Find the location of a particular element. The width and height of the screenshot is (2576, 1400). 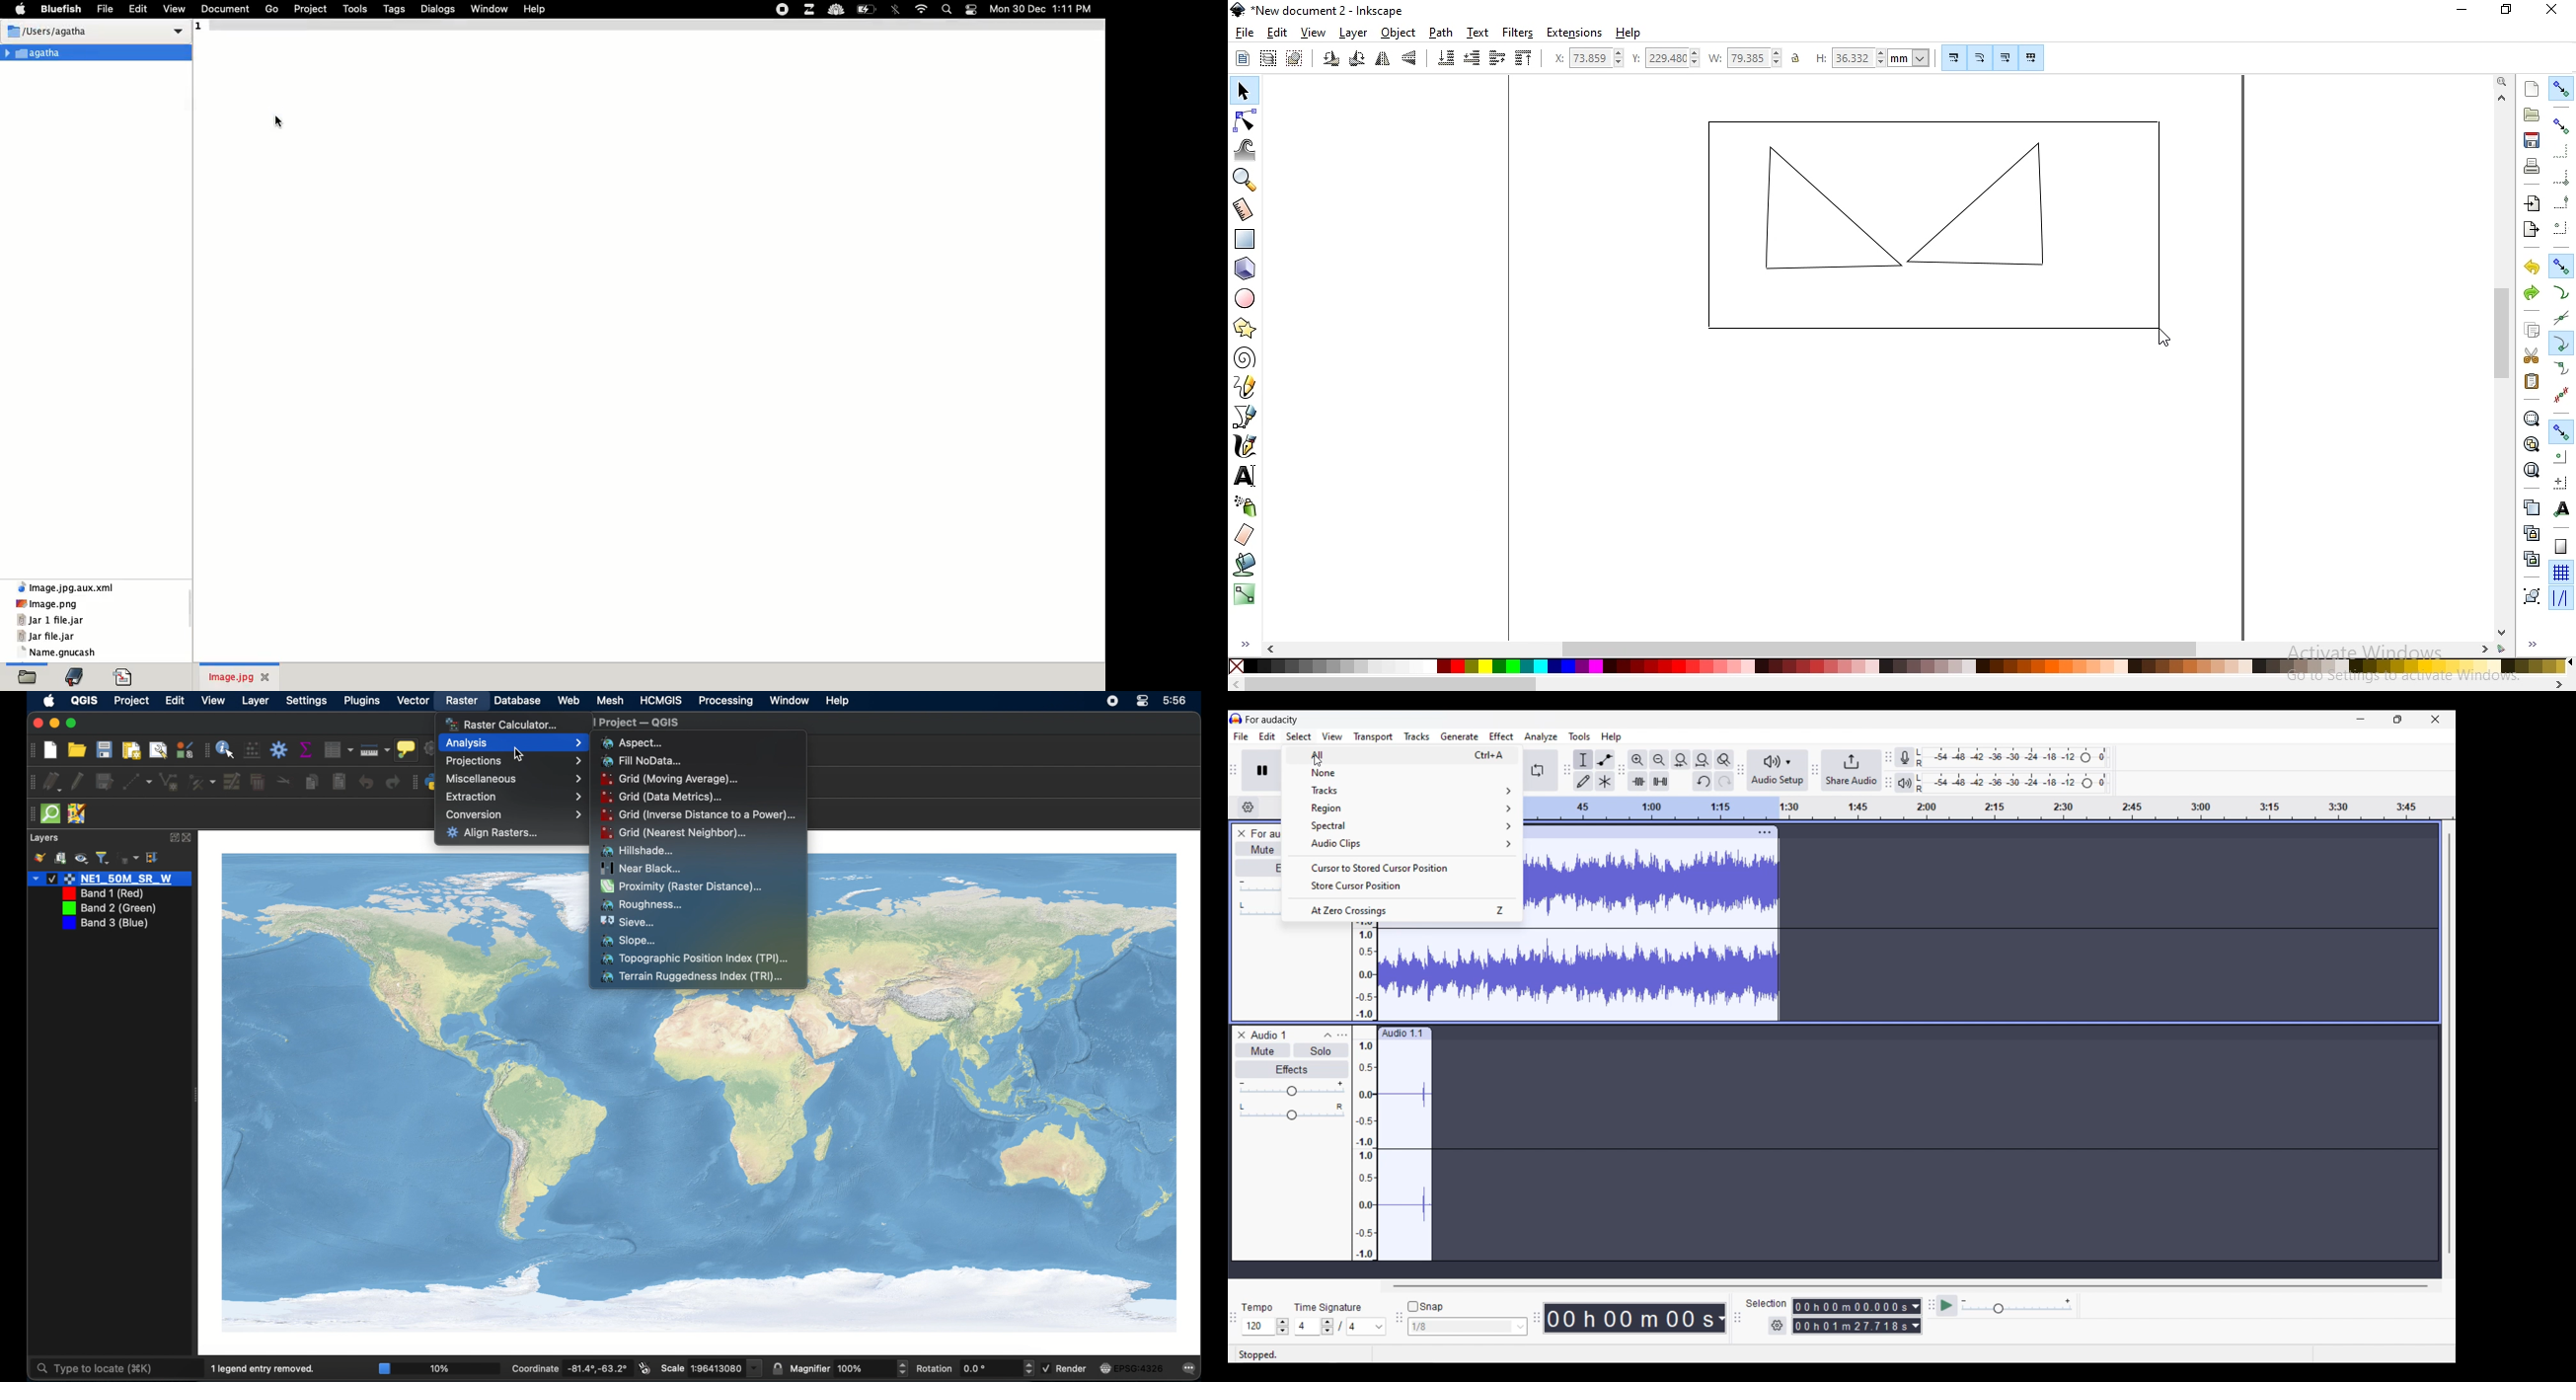

fill bounded areas is located at coordinates (1245, 566).